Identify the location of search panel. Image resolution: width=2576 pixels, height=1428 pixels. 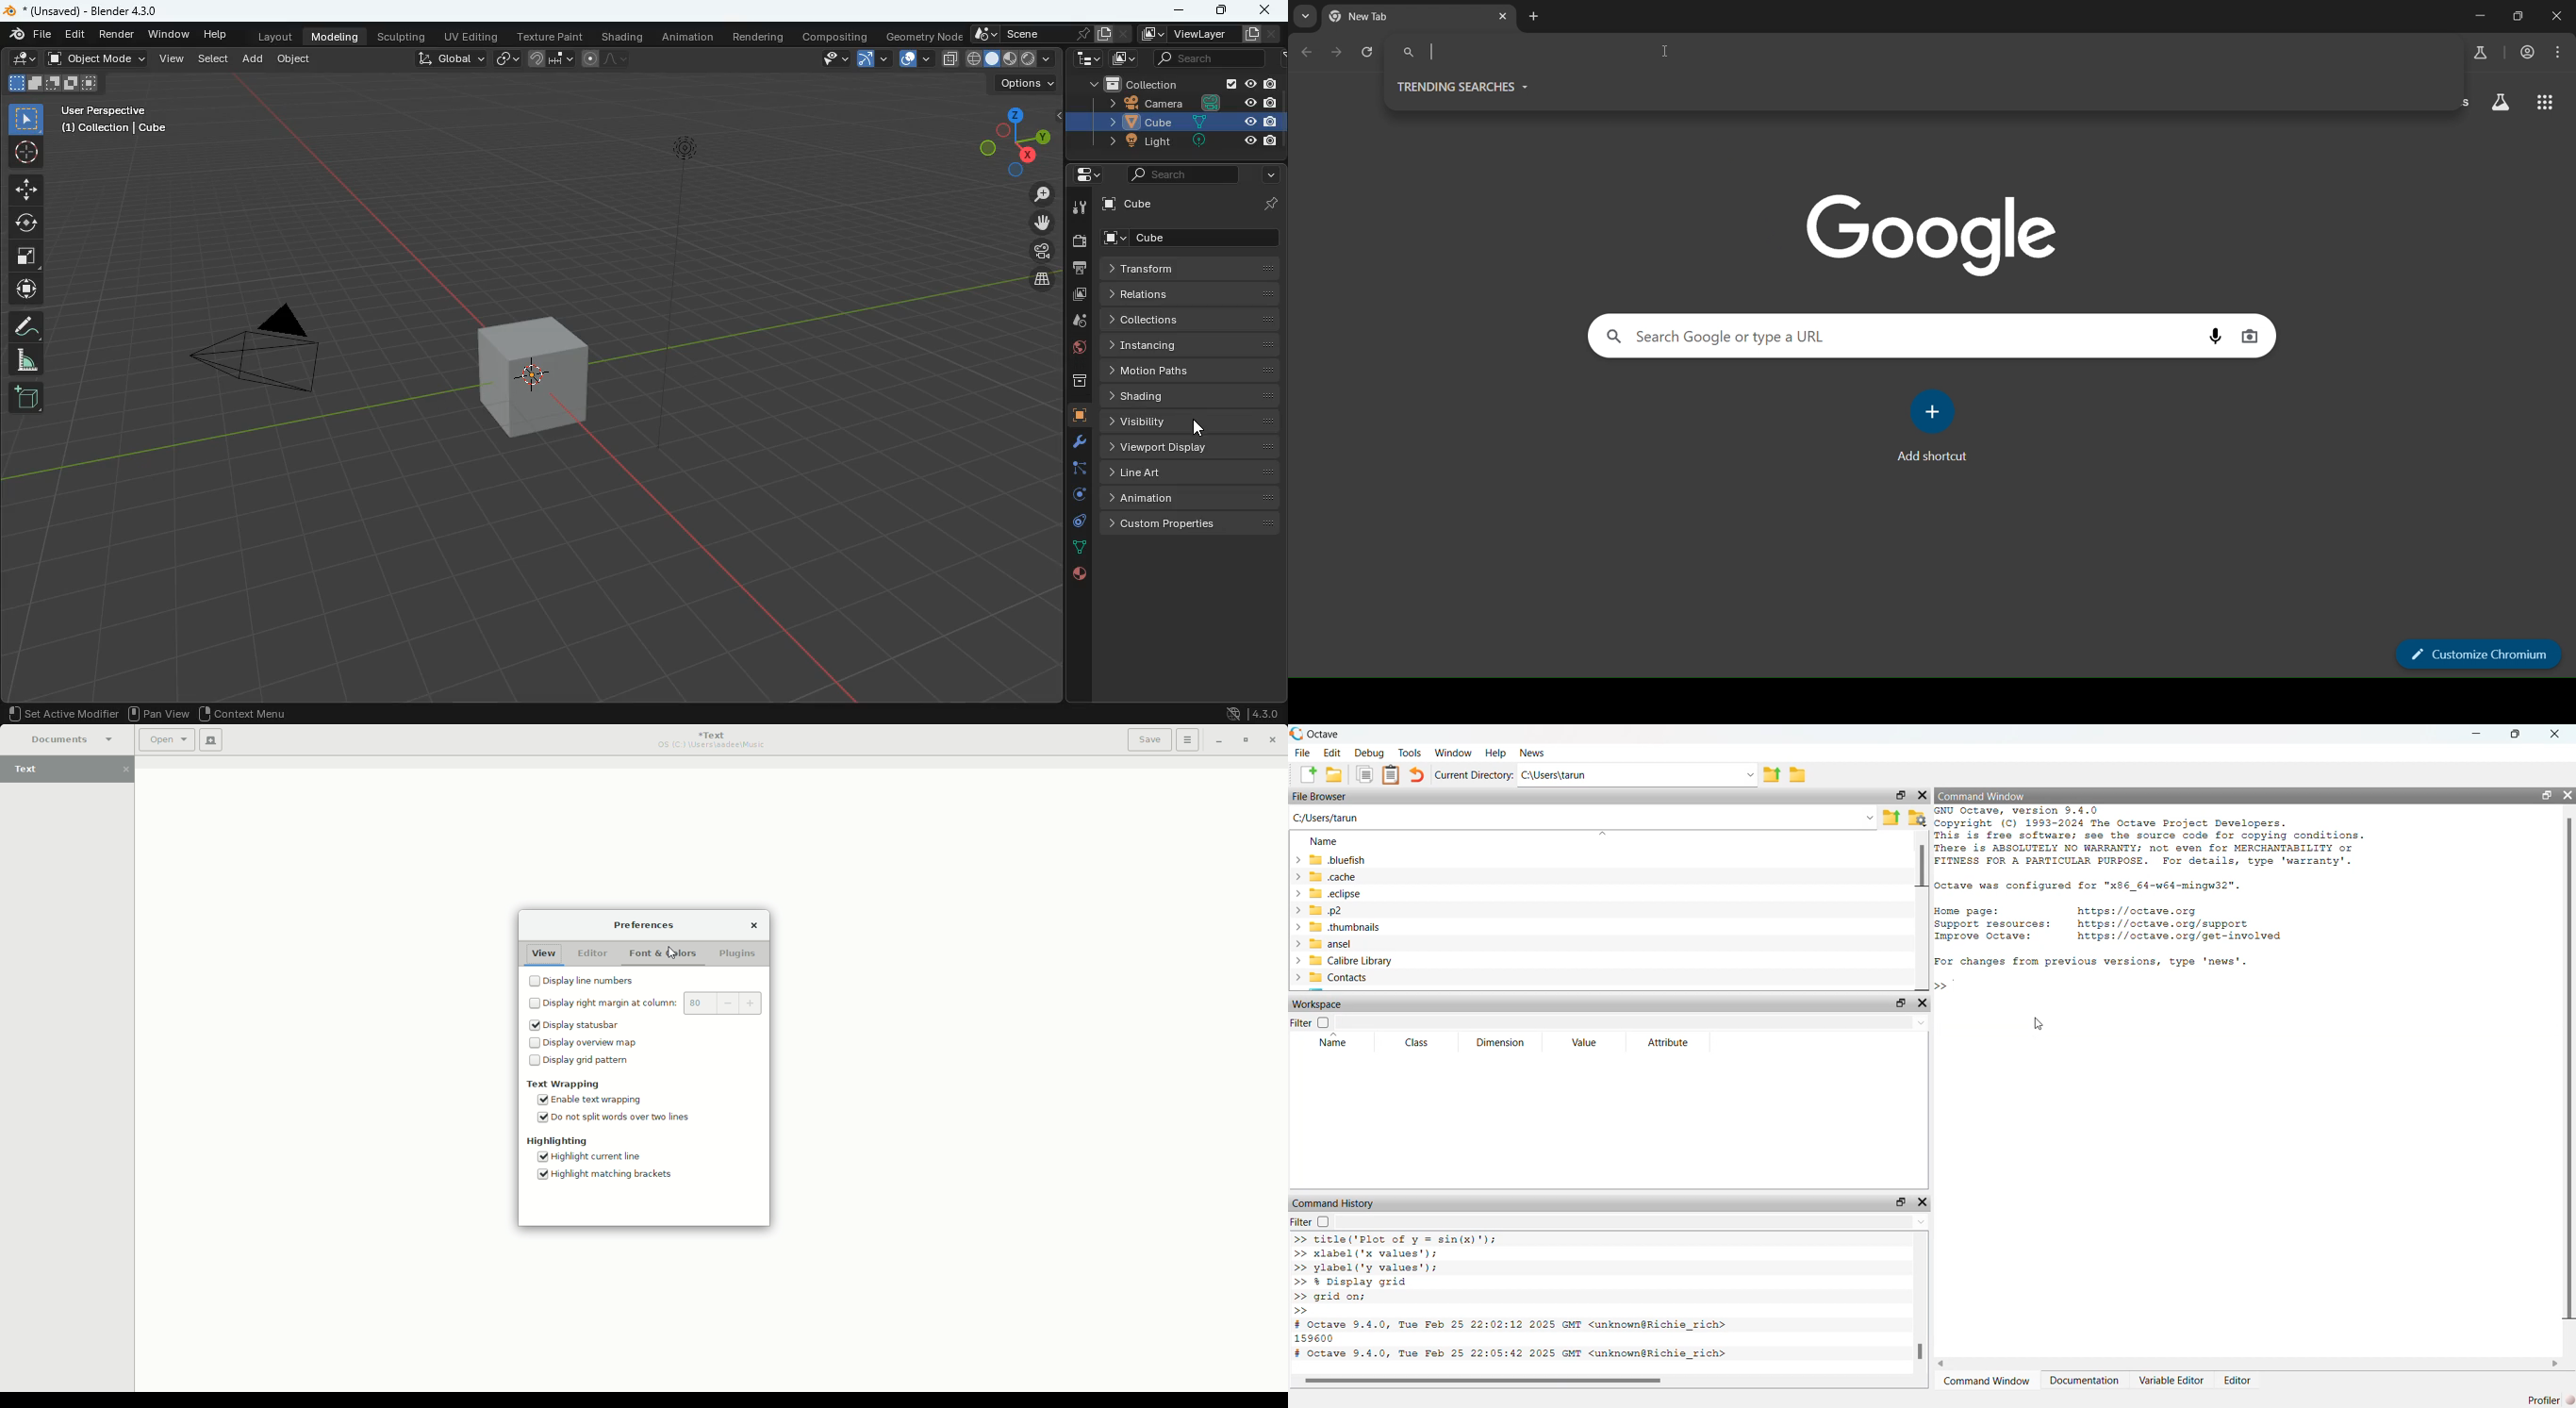
(1754, 337).